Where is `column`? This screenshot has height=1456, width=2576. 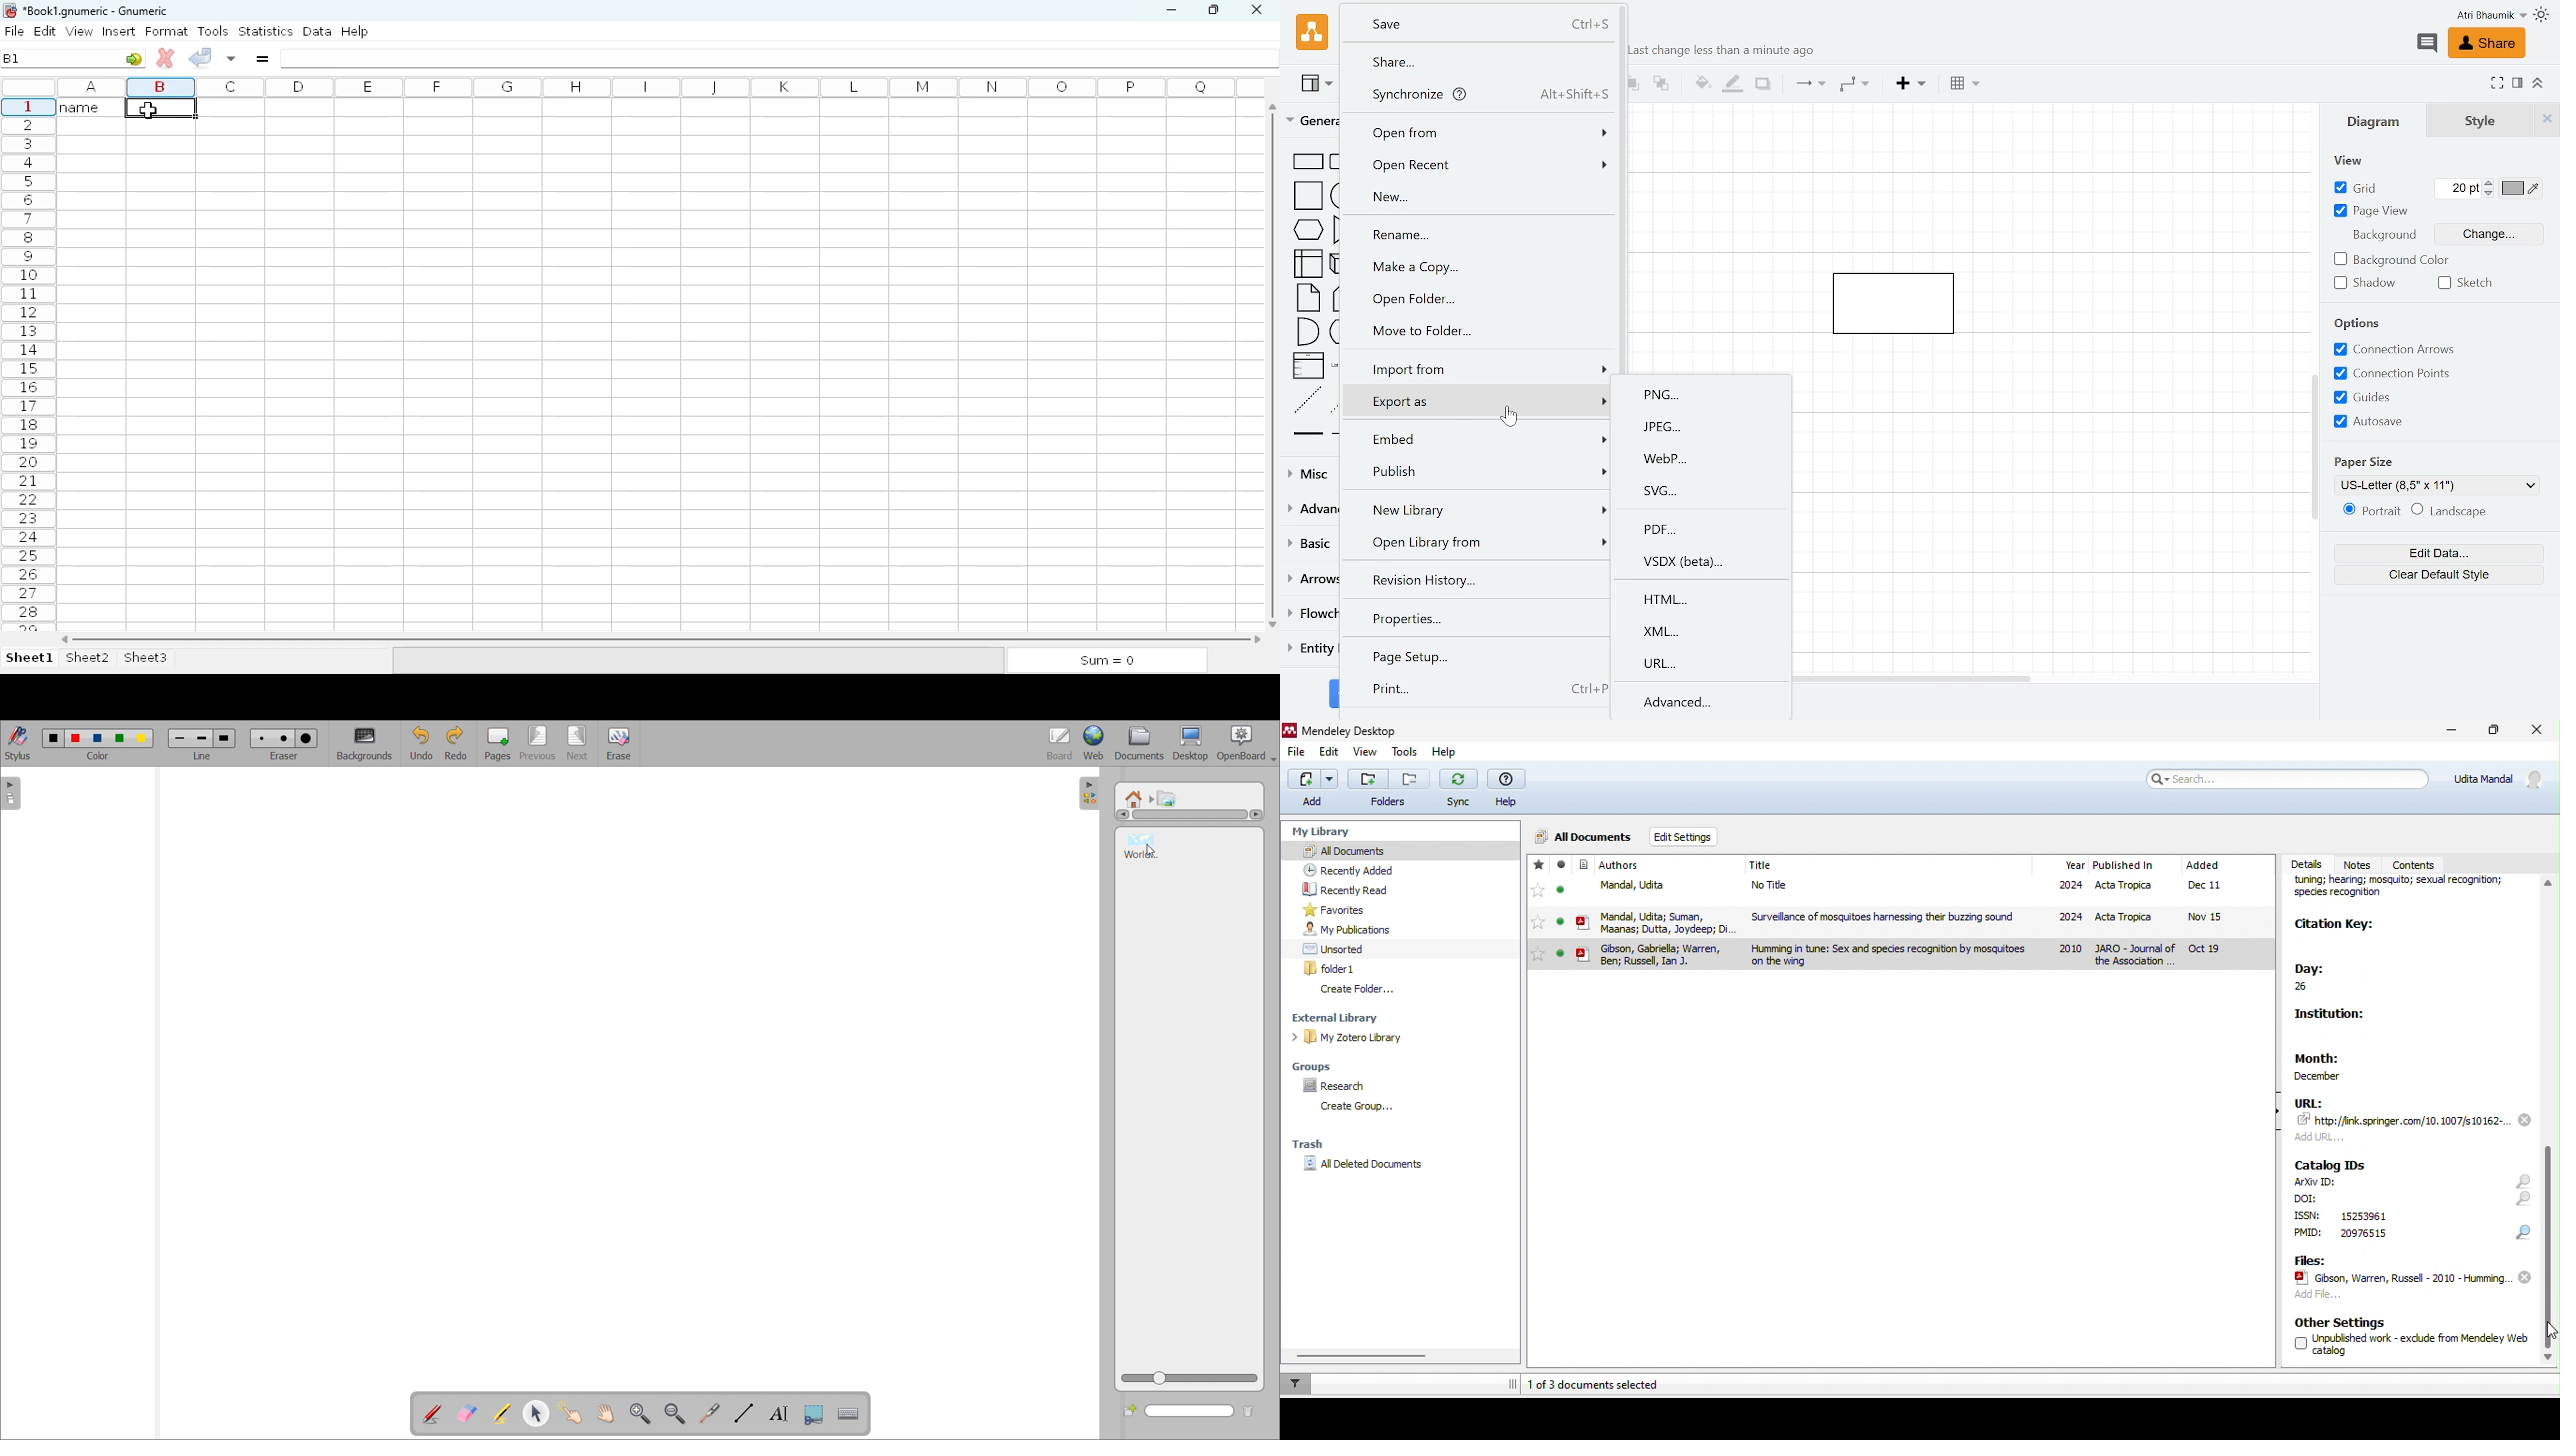
column is located at coordinates (659, 88).